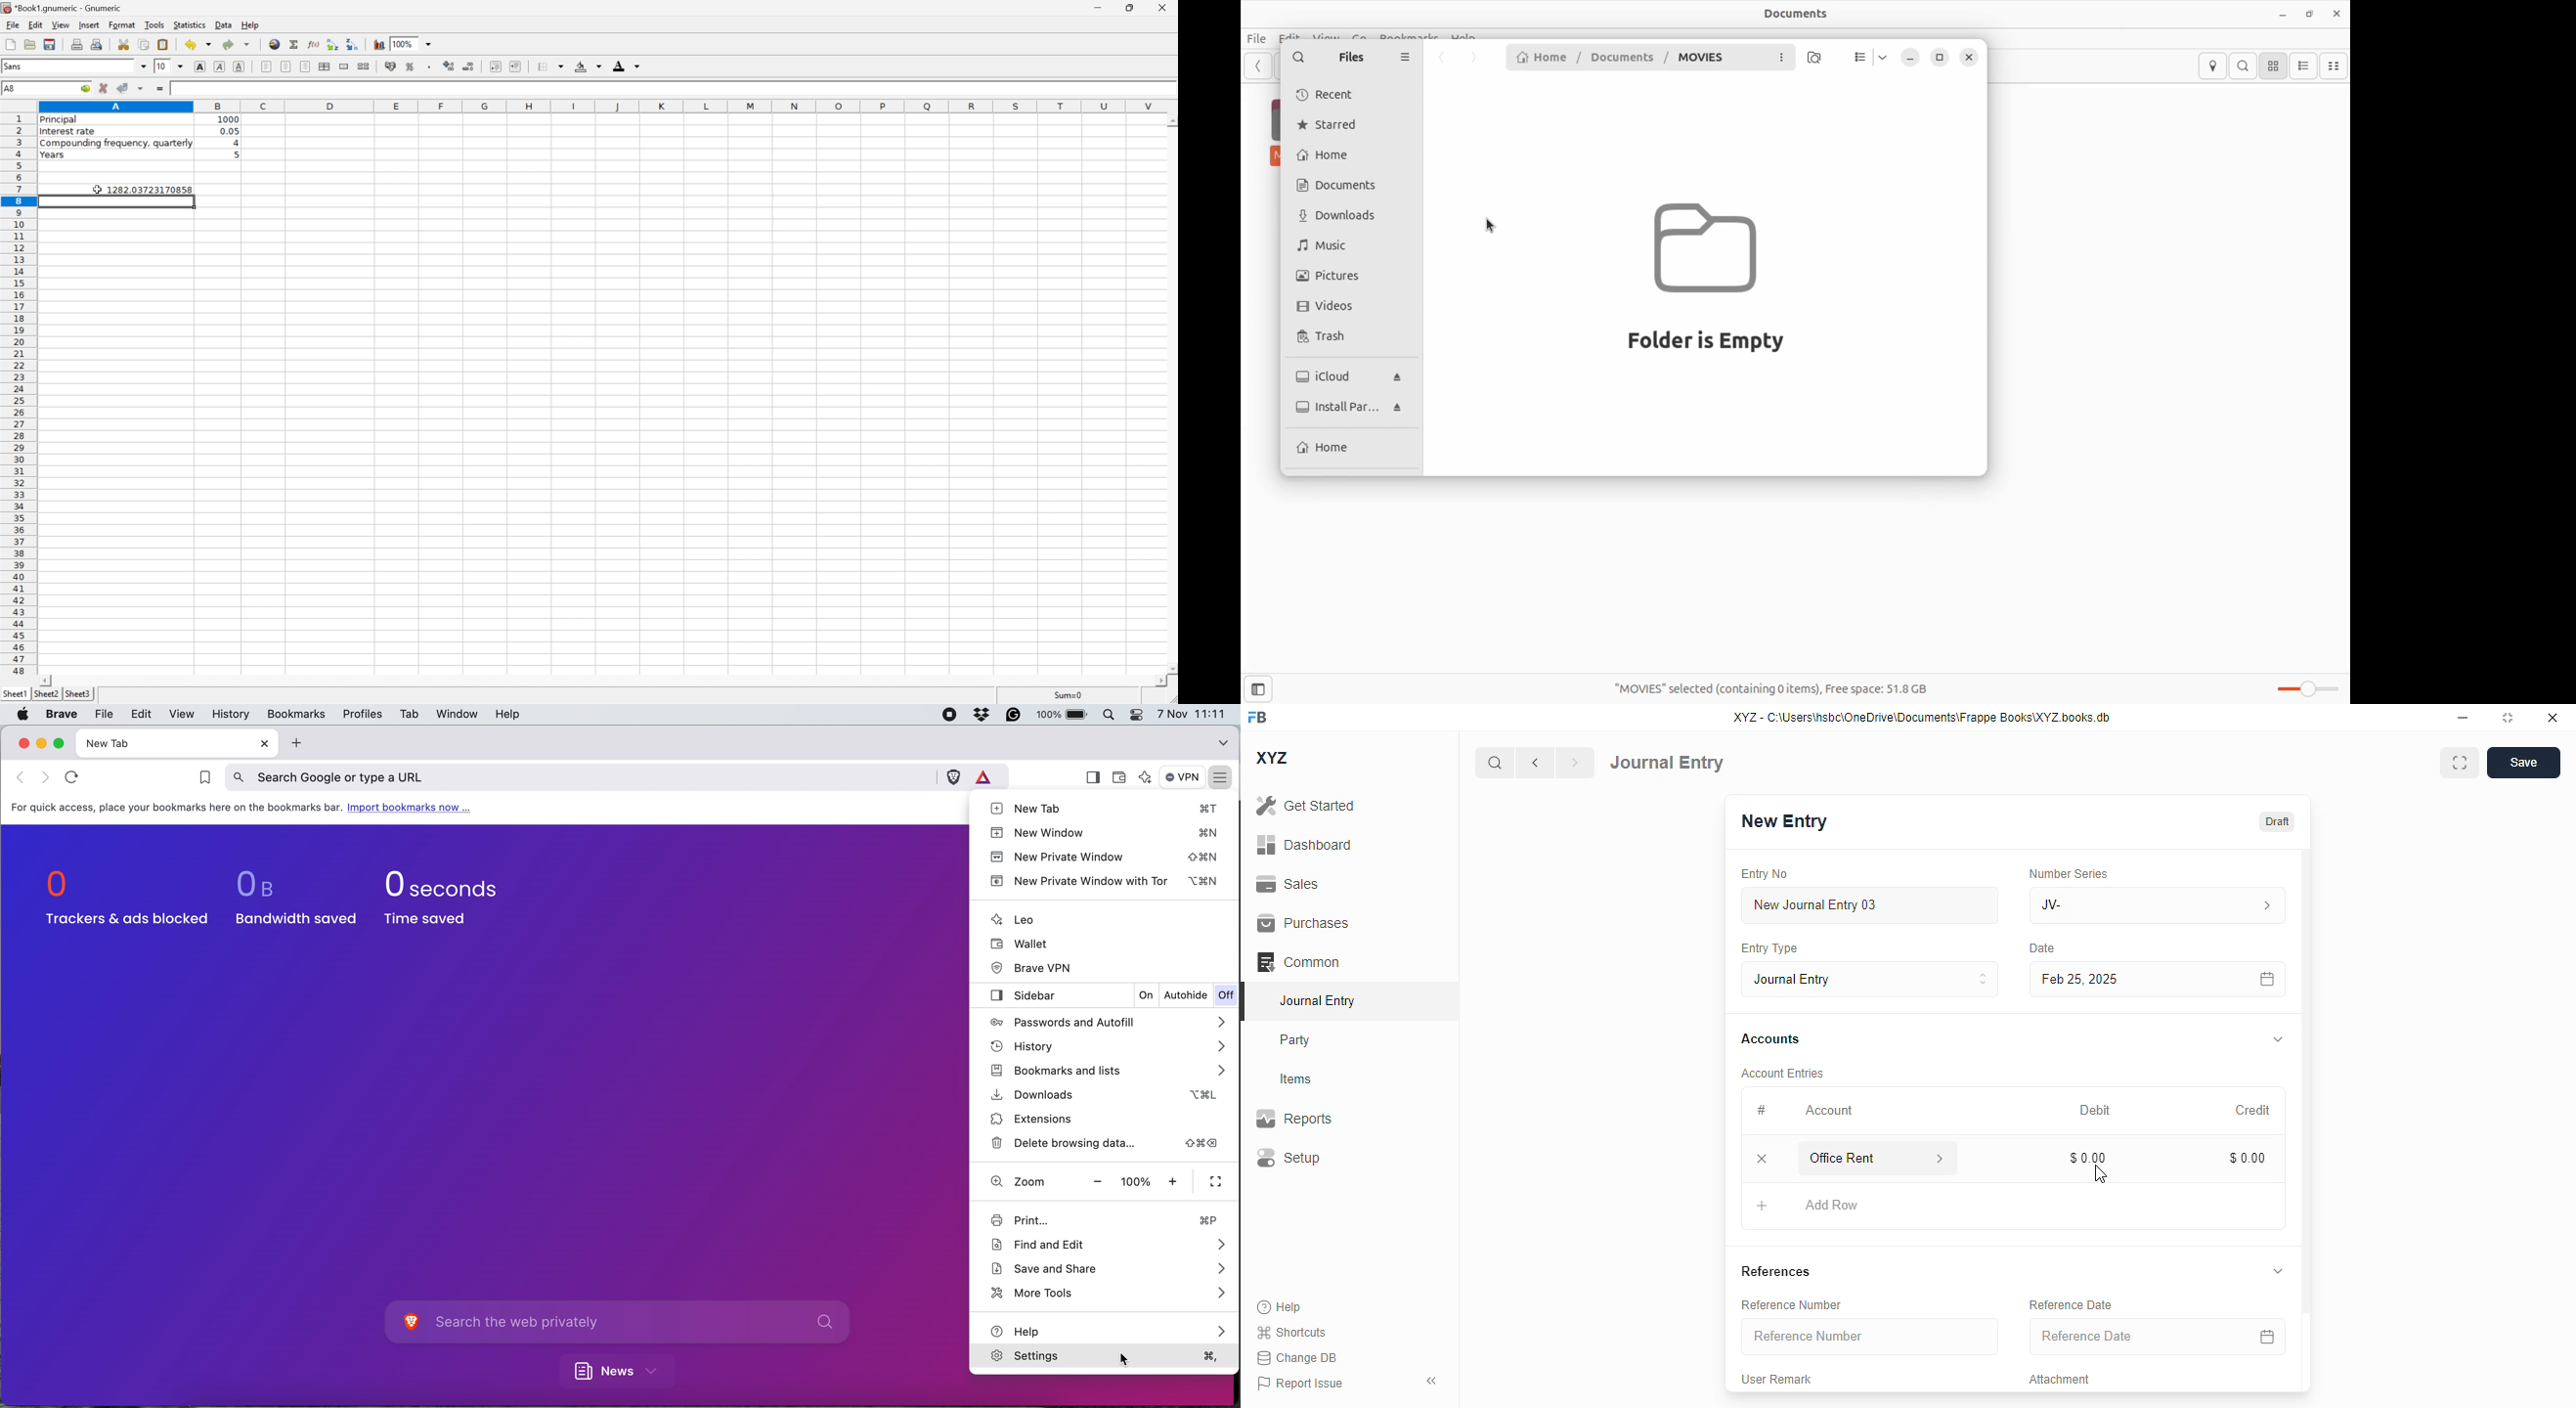 Image resolution: width=2576 pixels, height=1428 pixels. I want to click on entry type, so click(1768, 947).